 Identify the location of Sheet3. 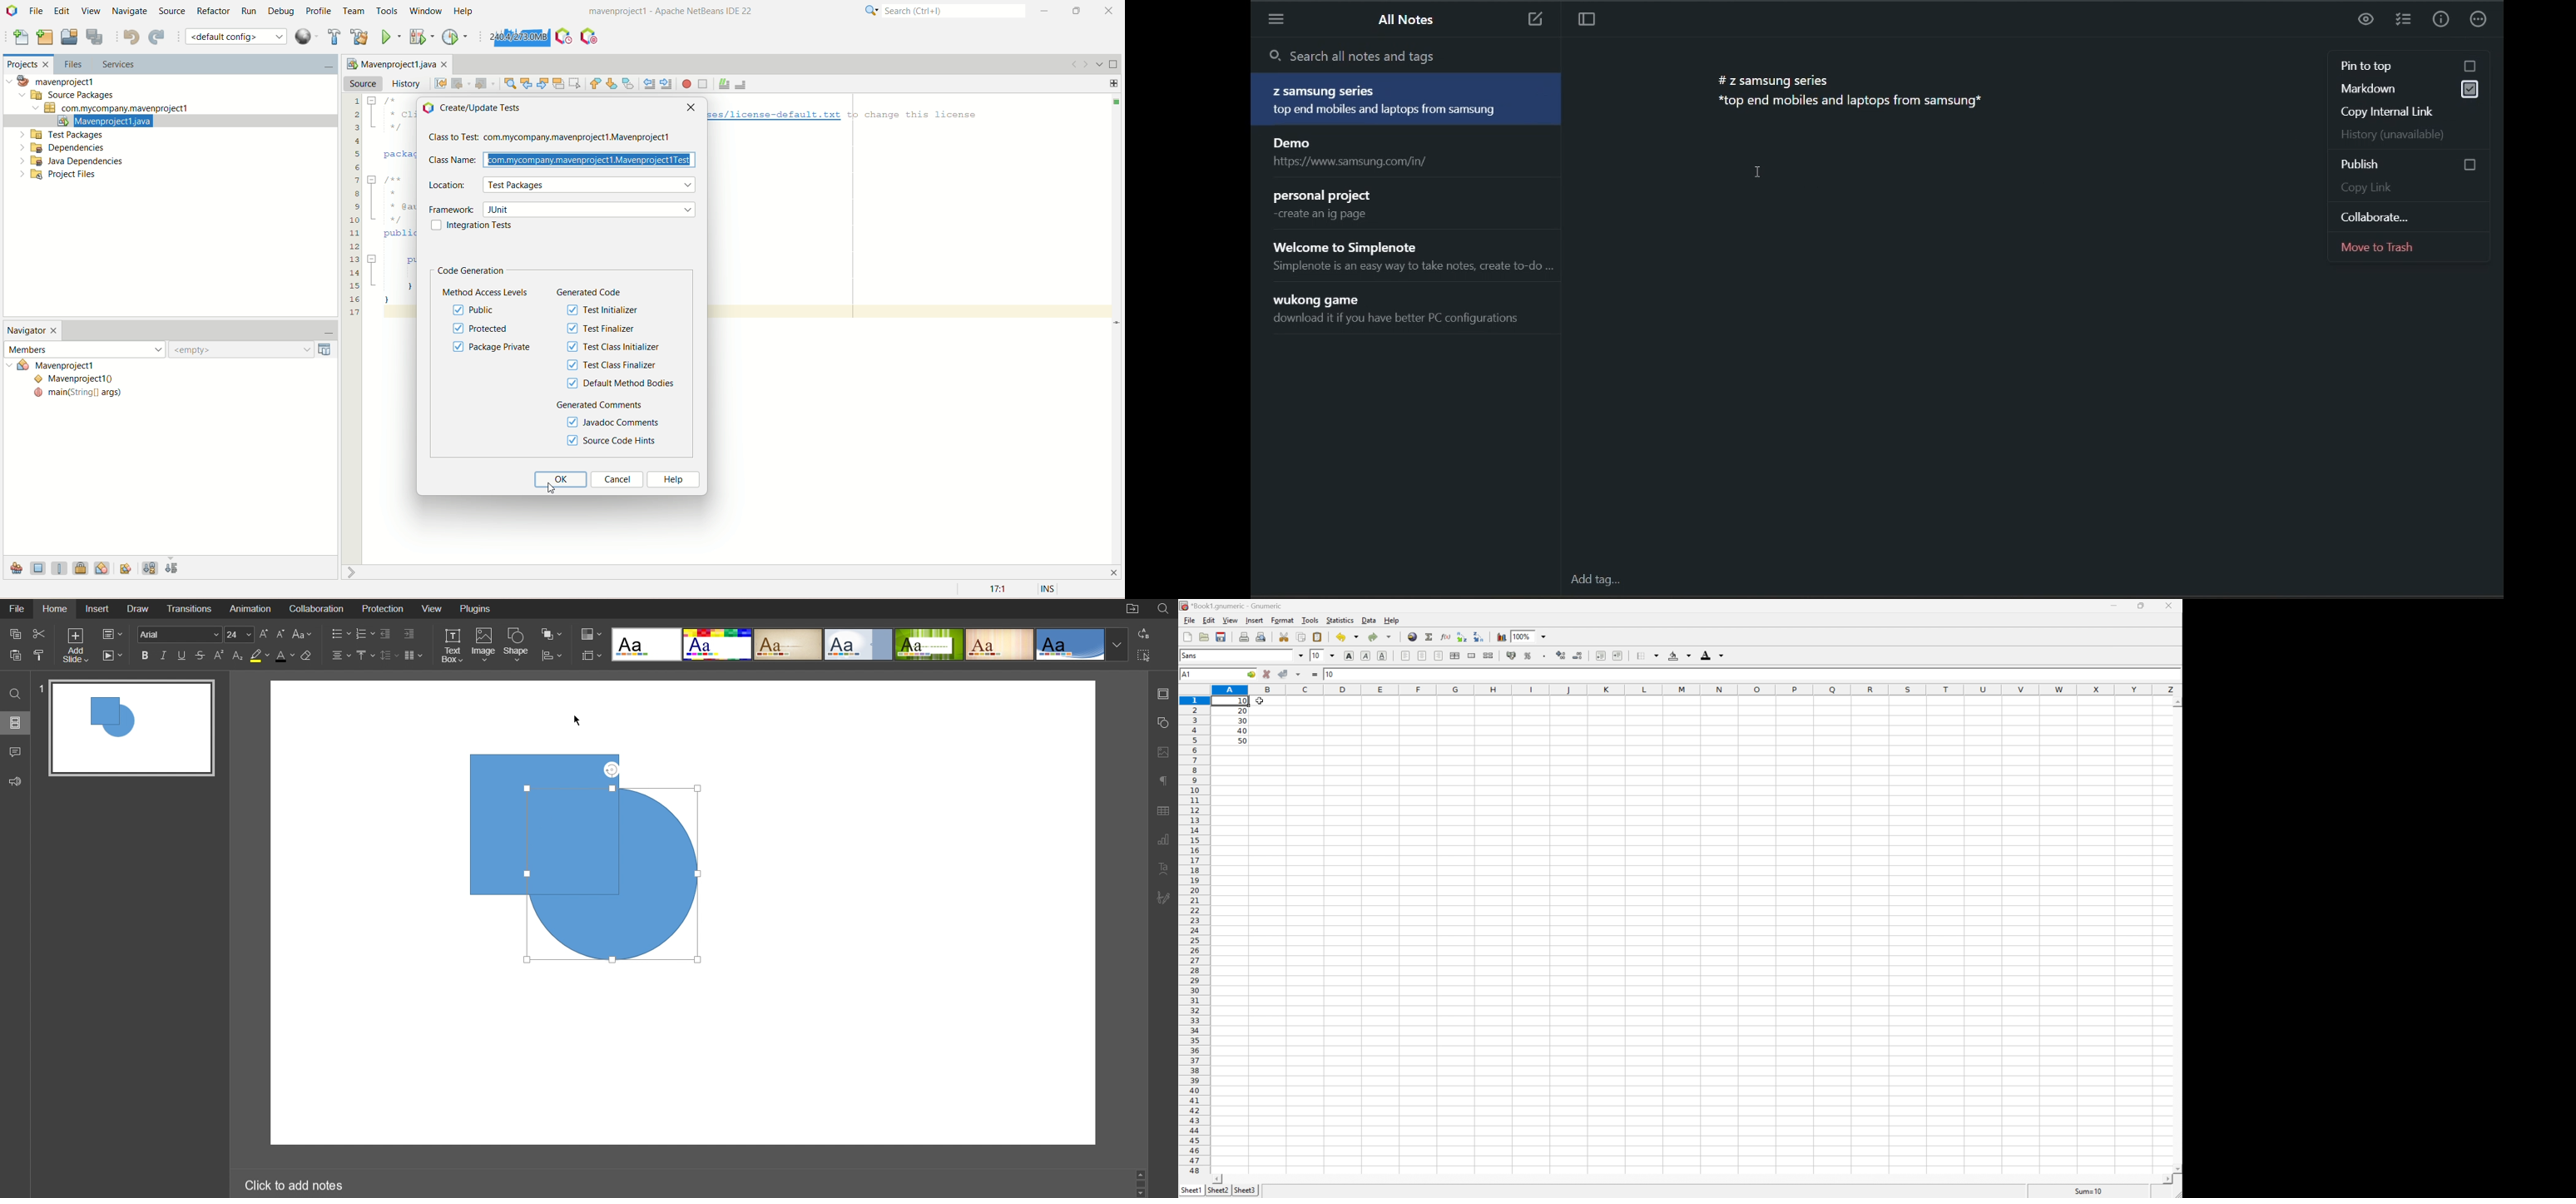
(1245, 1191).